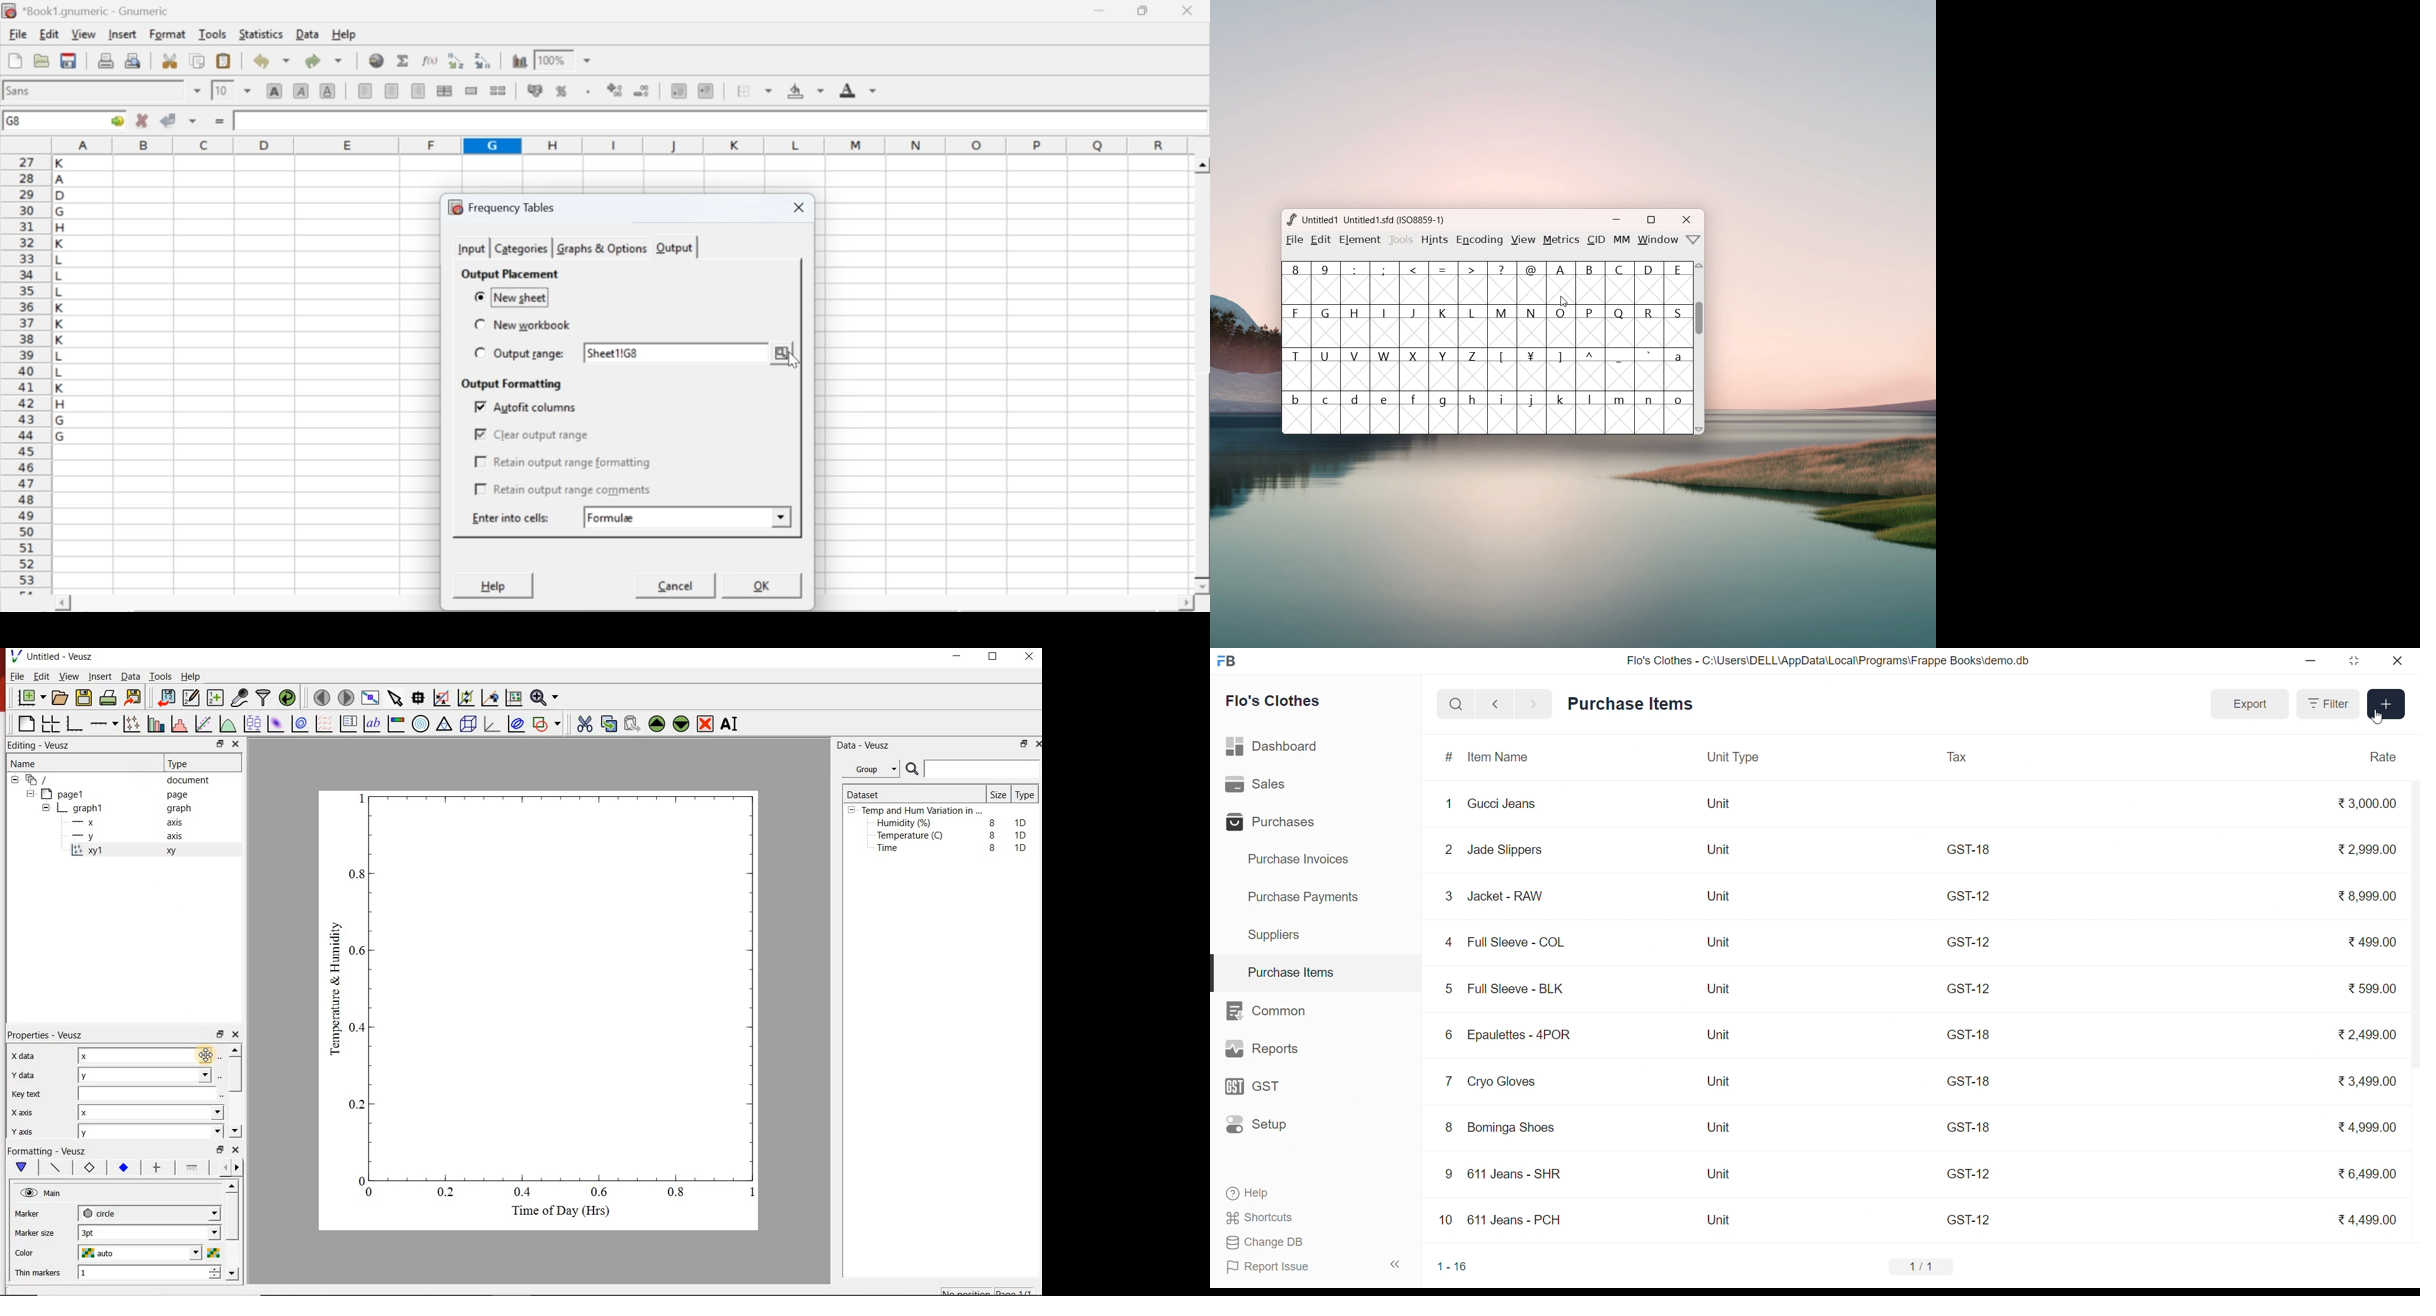 The image size is (2436, 1316). I want to click on Plot points with lines and error bars, so click(132, 722).